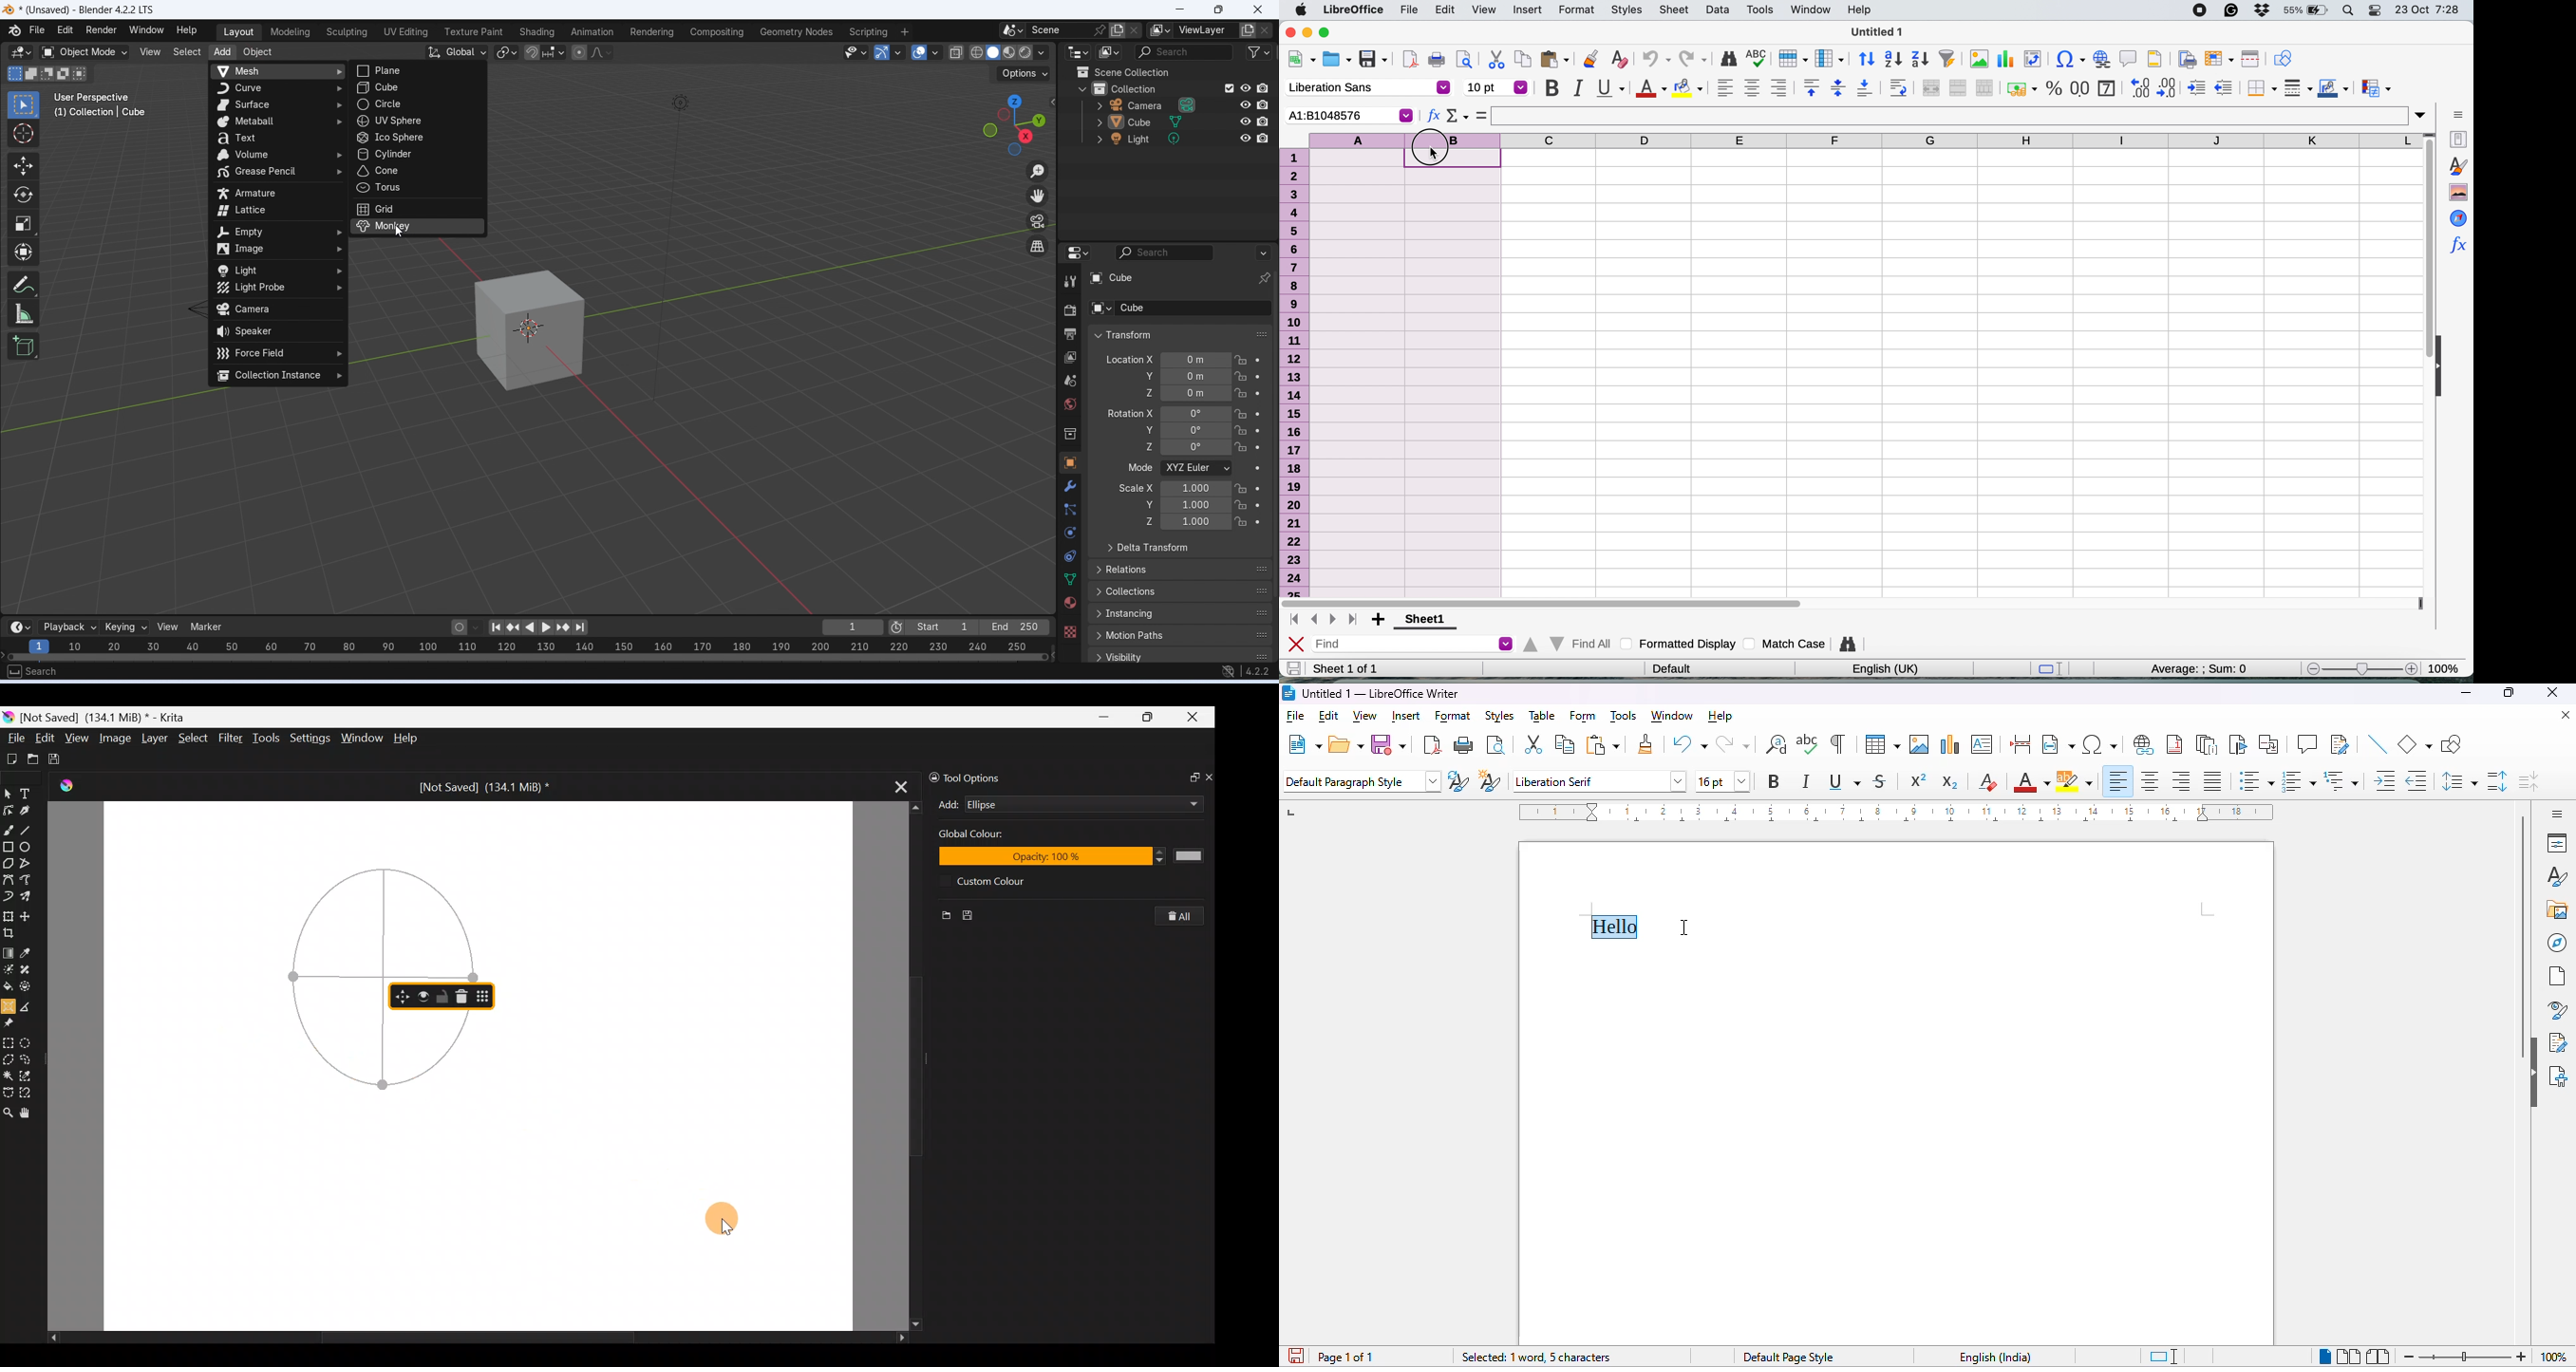 The image size is (2576, 1372). What do you see at coordinates (1101, 30) in the screenshot?
I see `pin scene` at bounding box center [1101, 30].